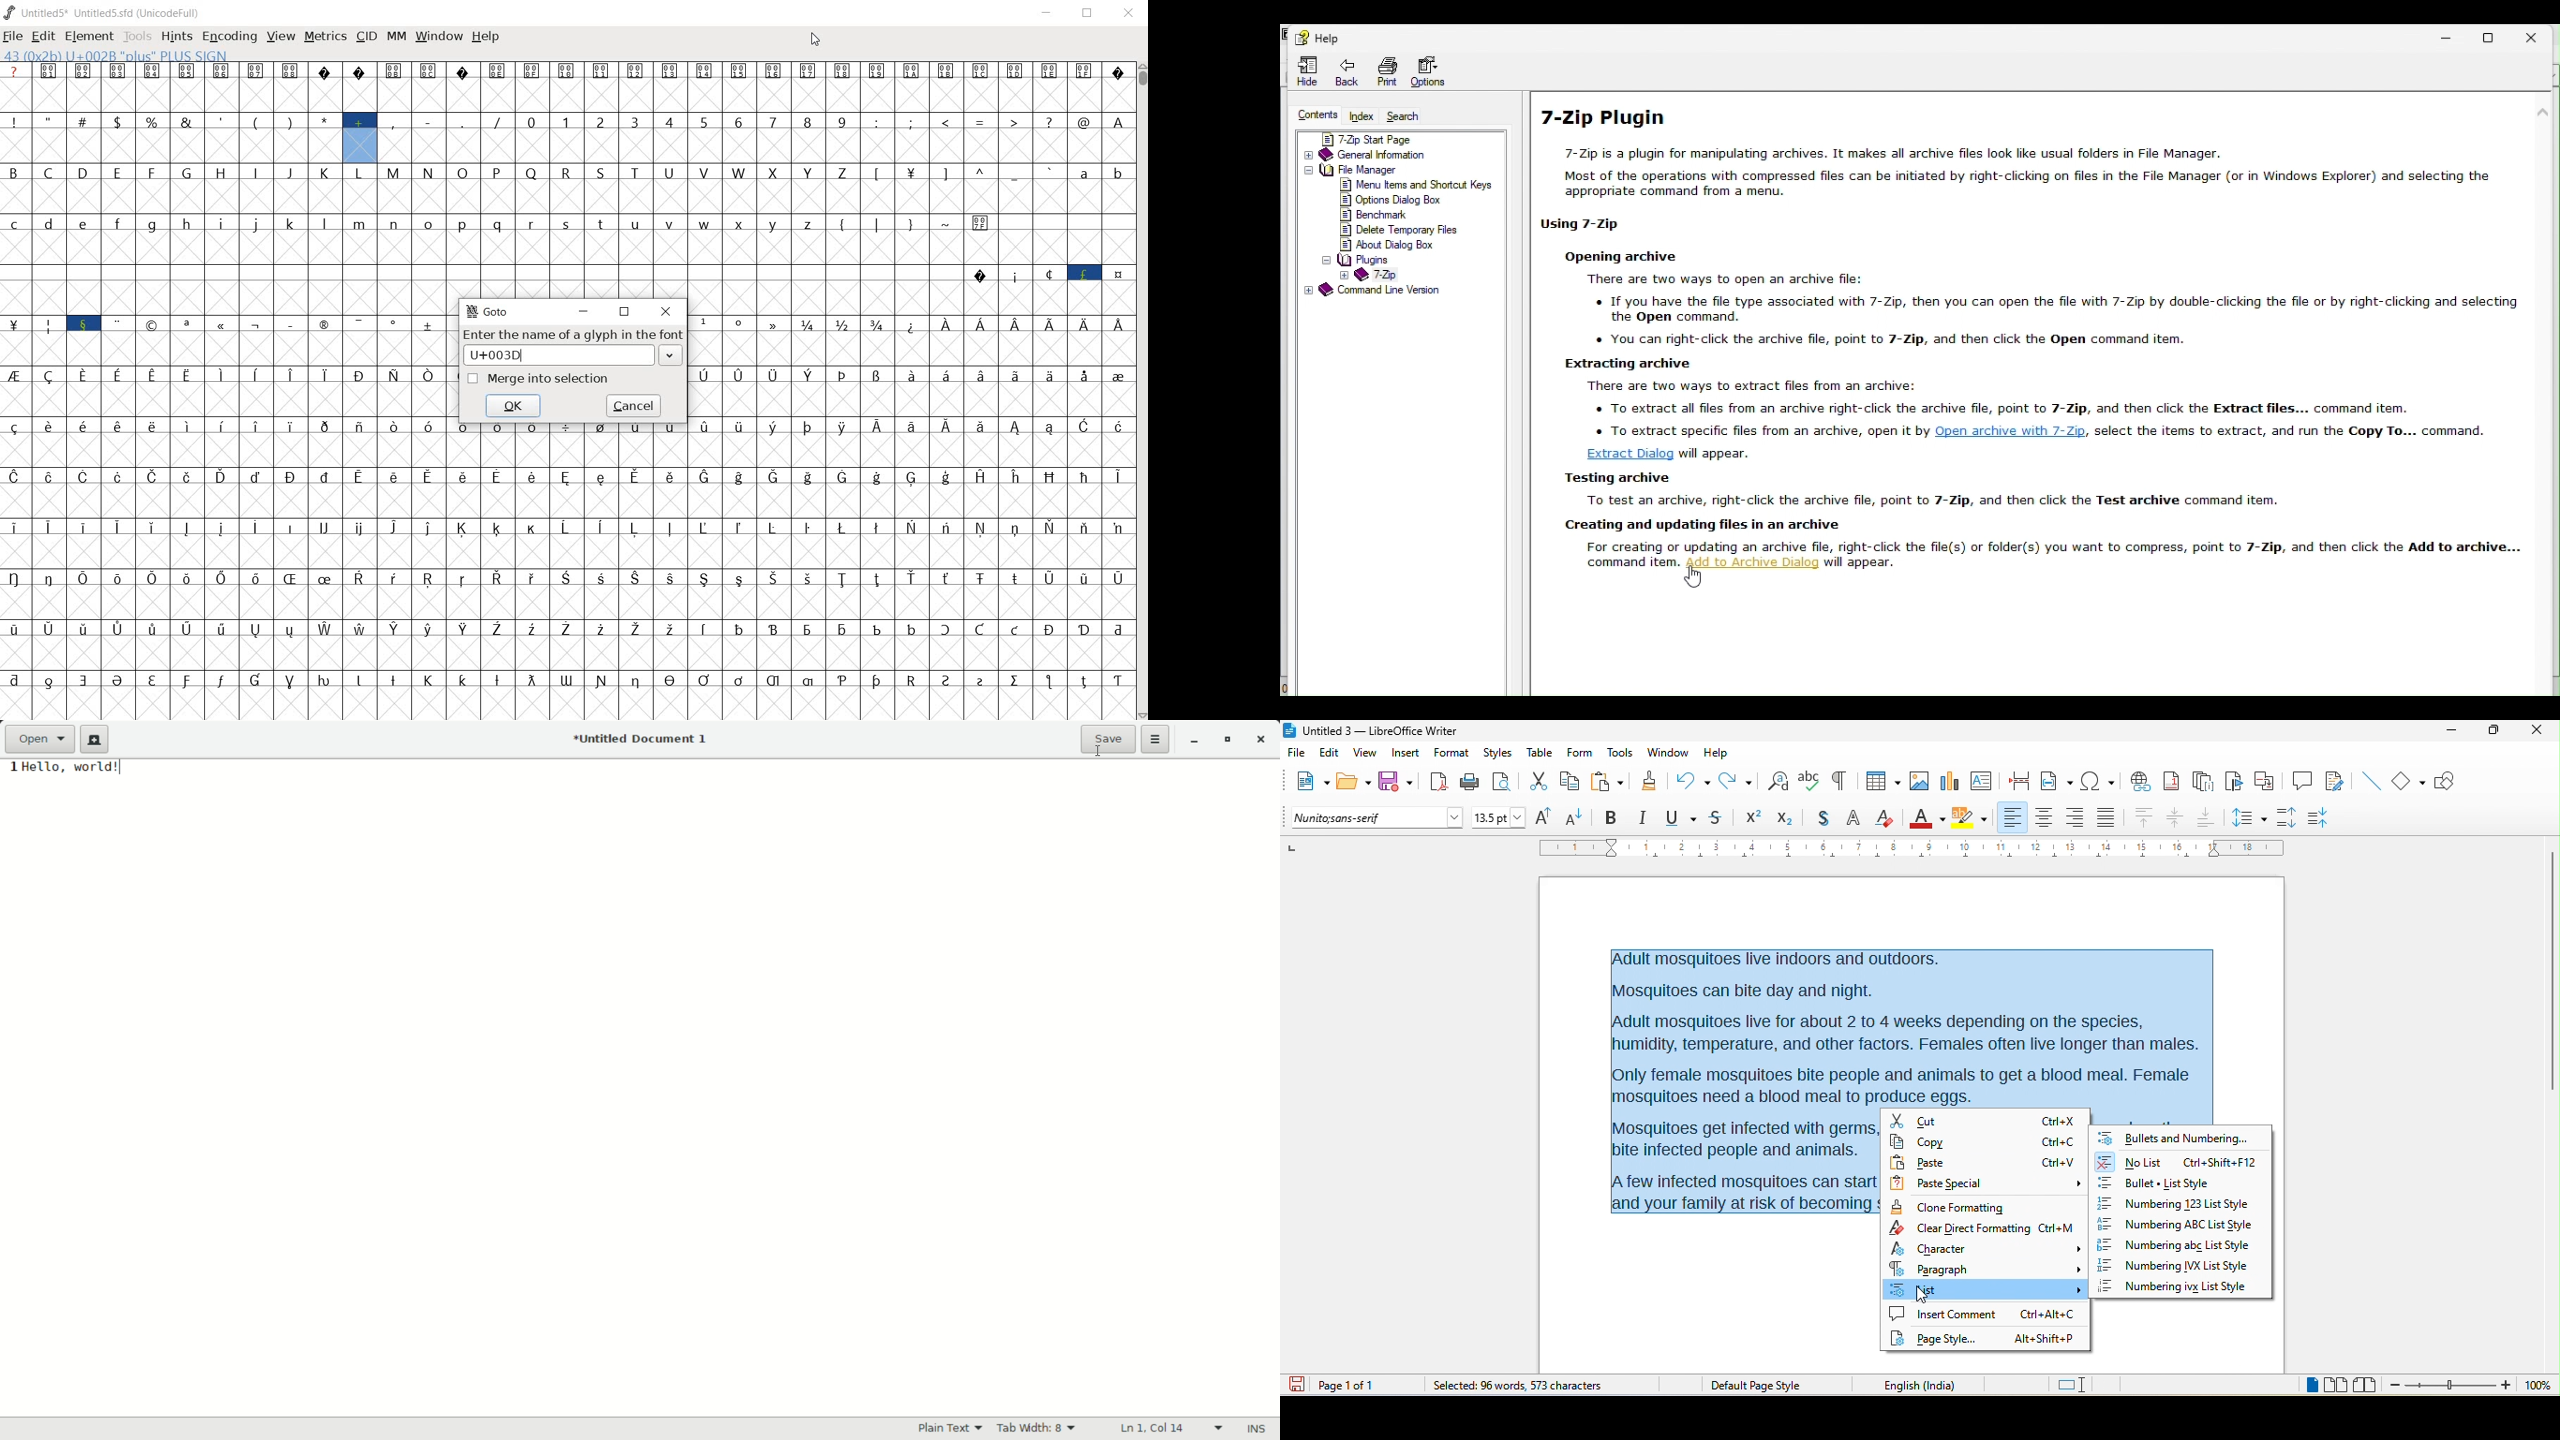  I want to click on minimize, so click(2457, 736).